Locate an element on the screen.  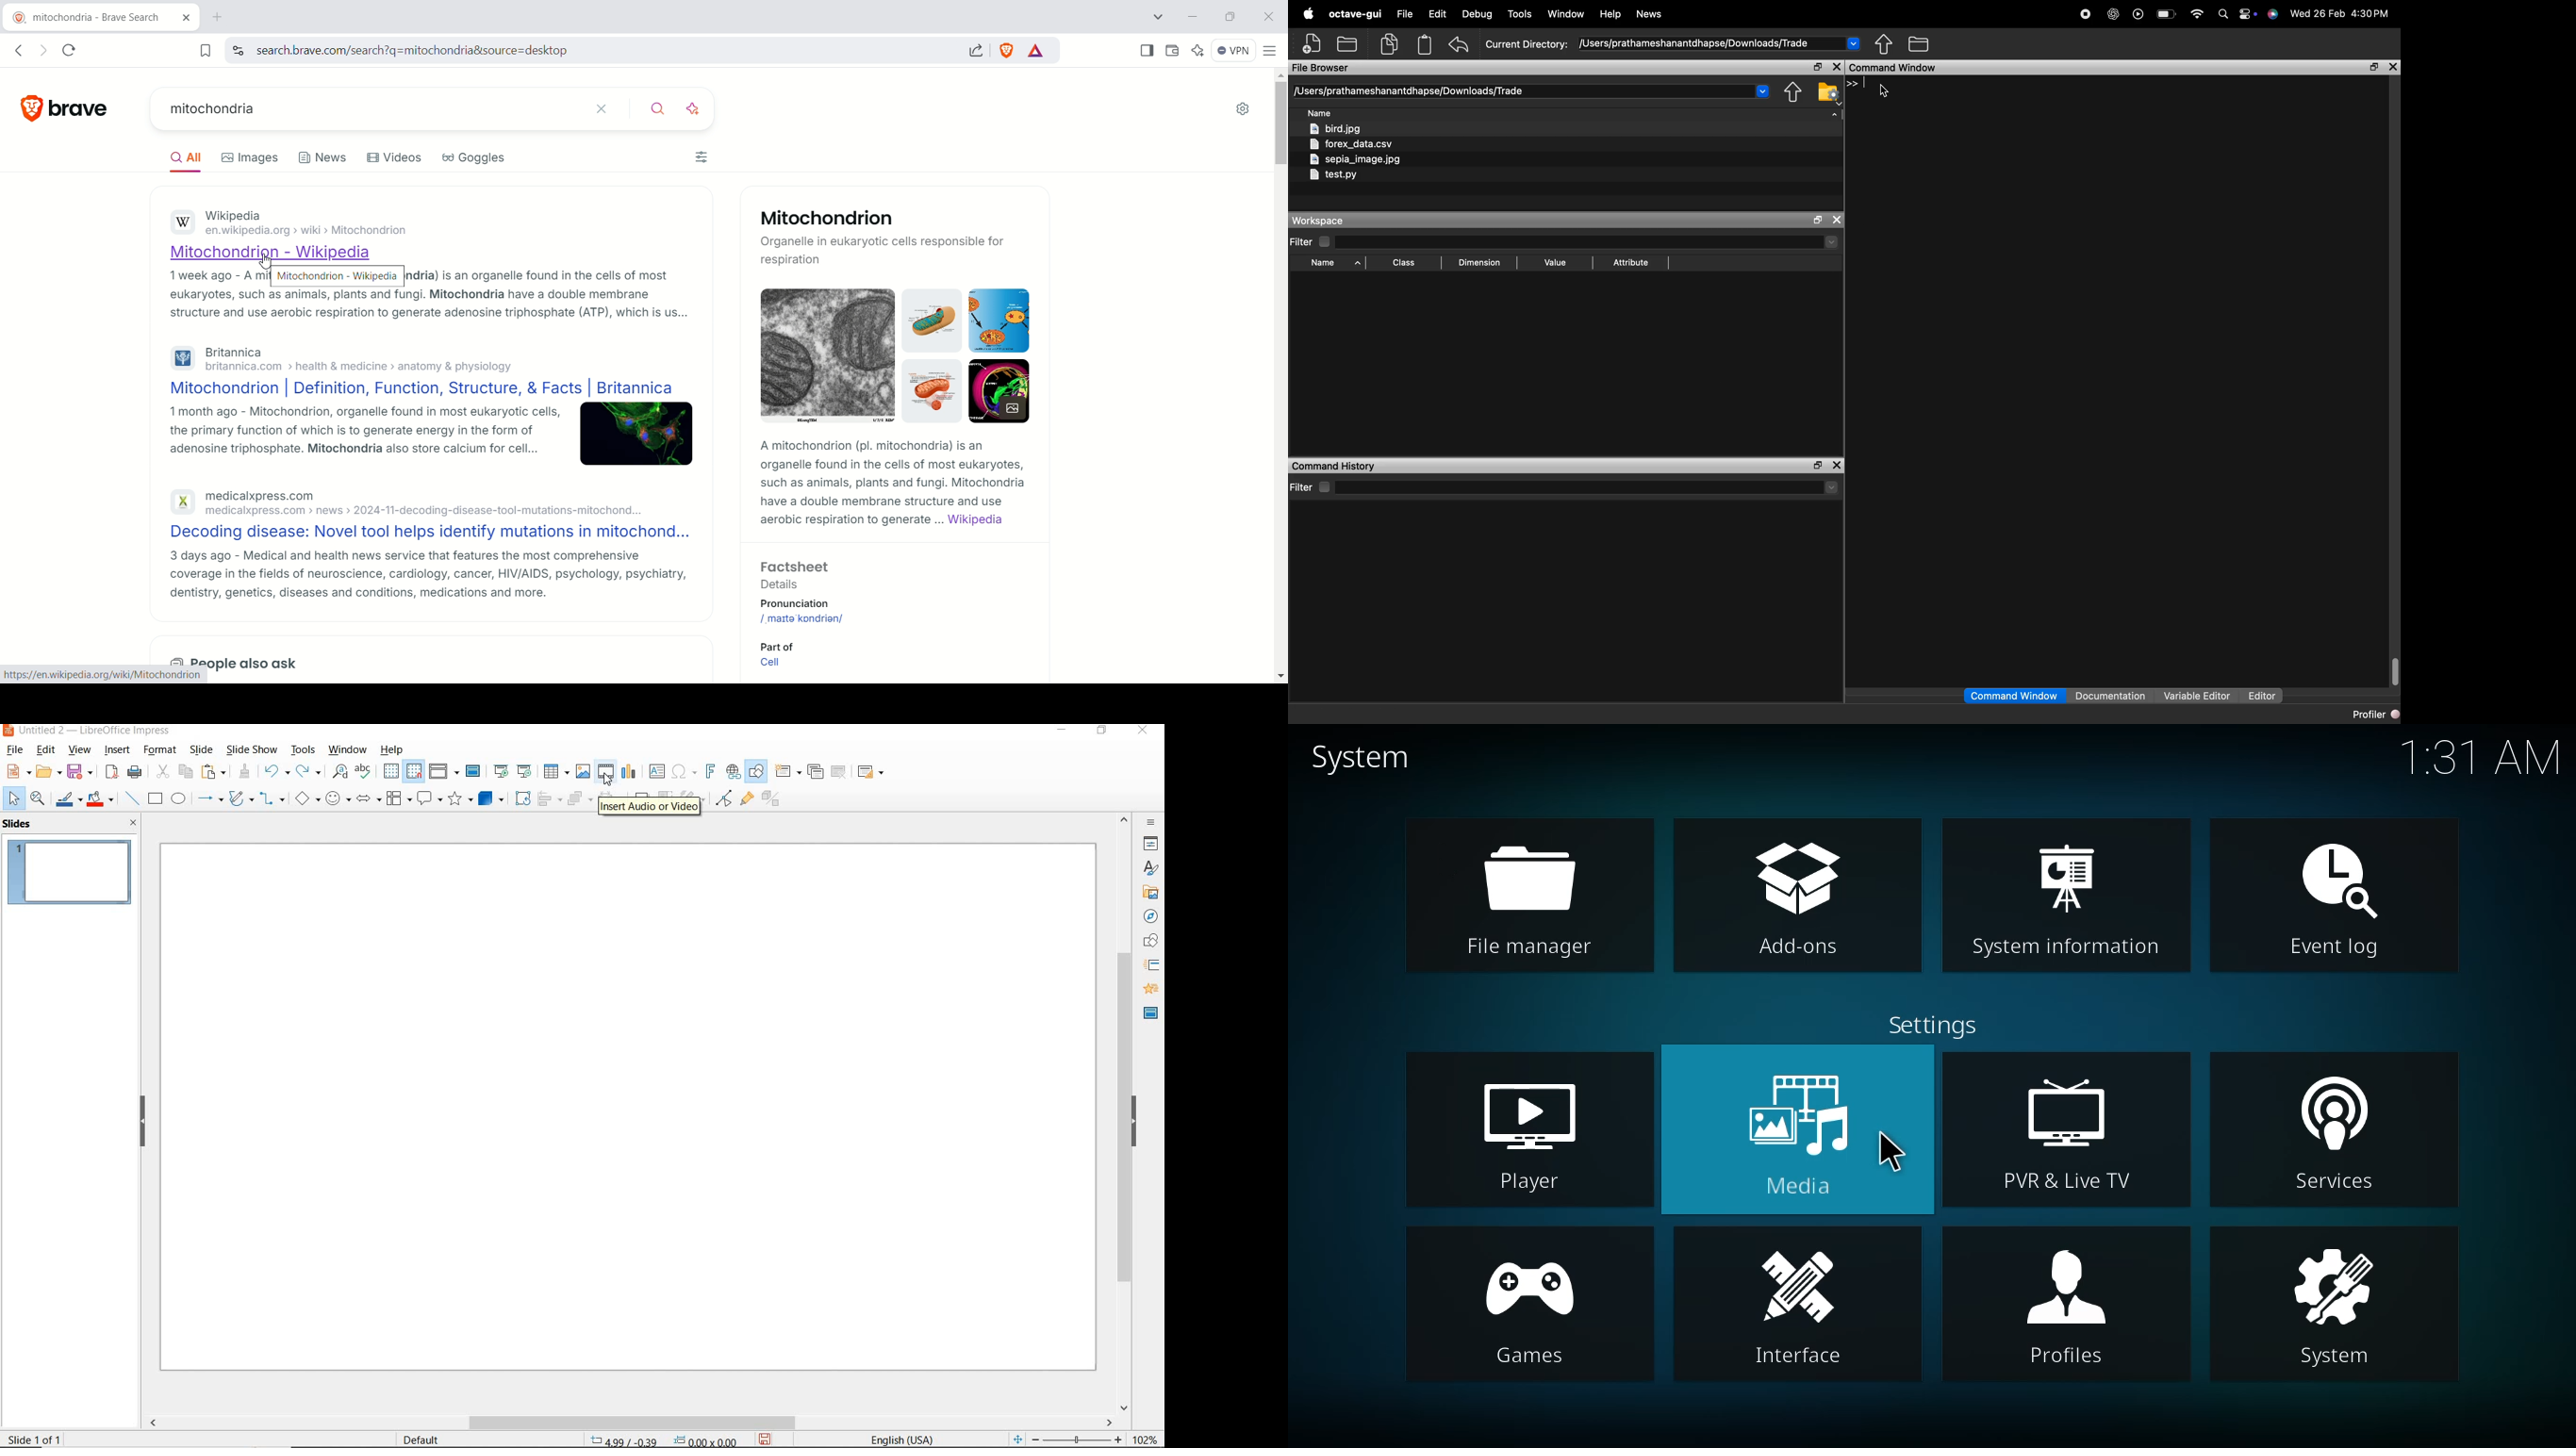
Dimension is located at coordinates (1480, 263).